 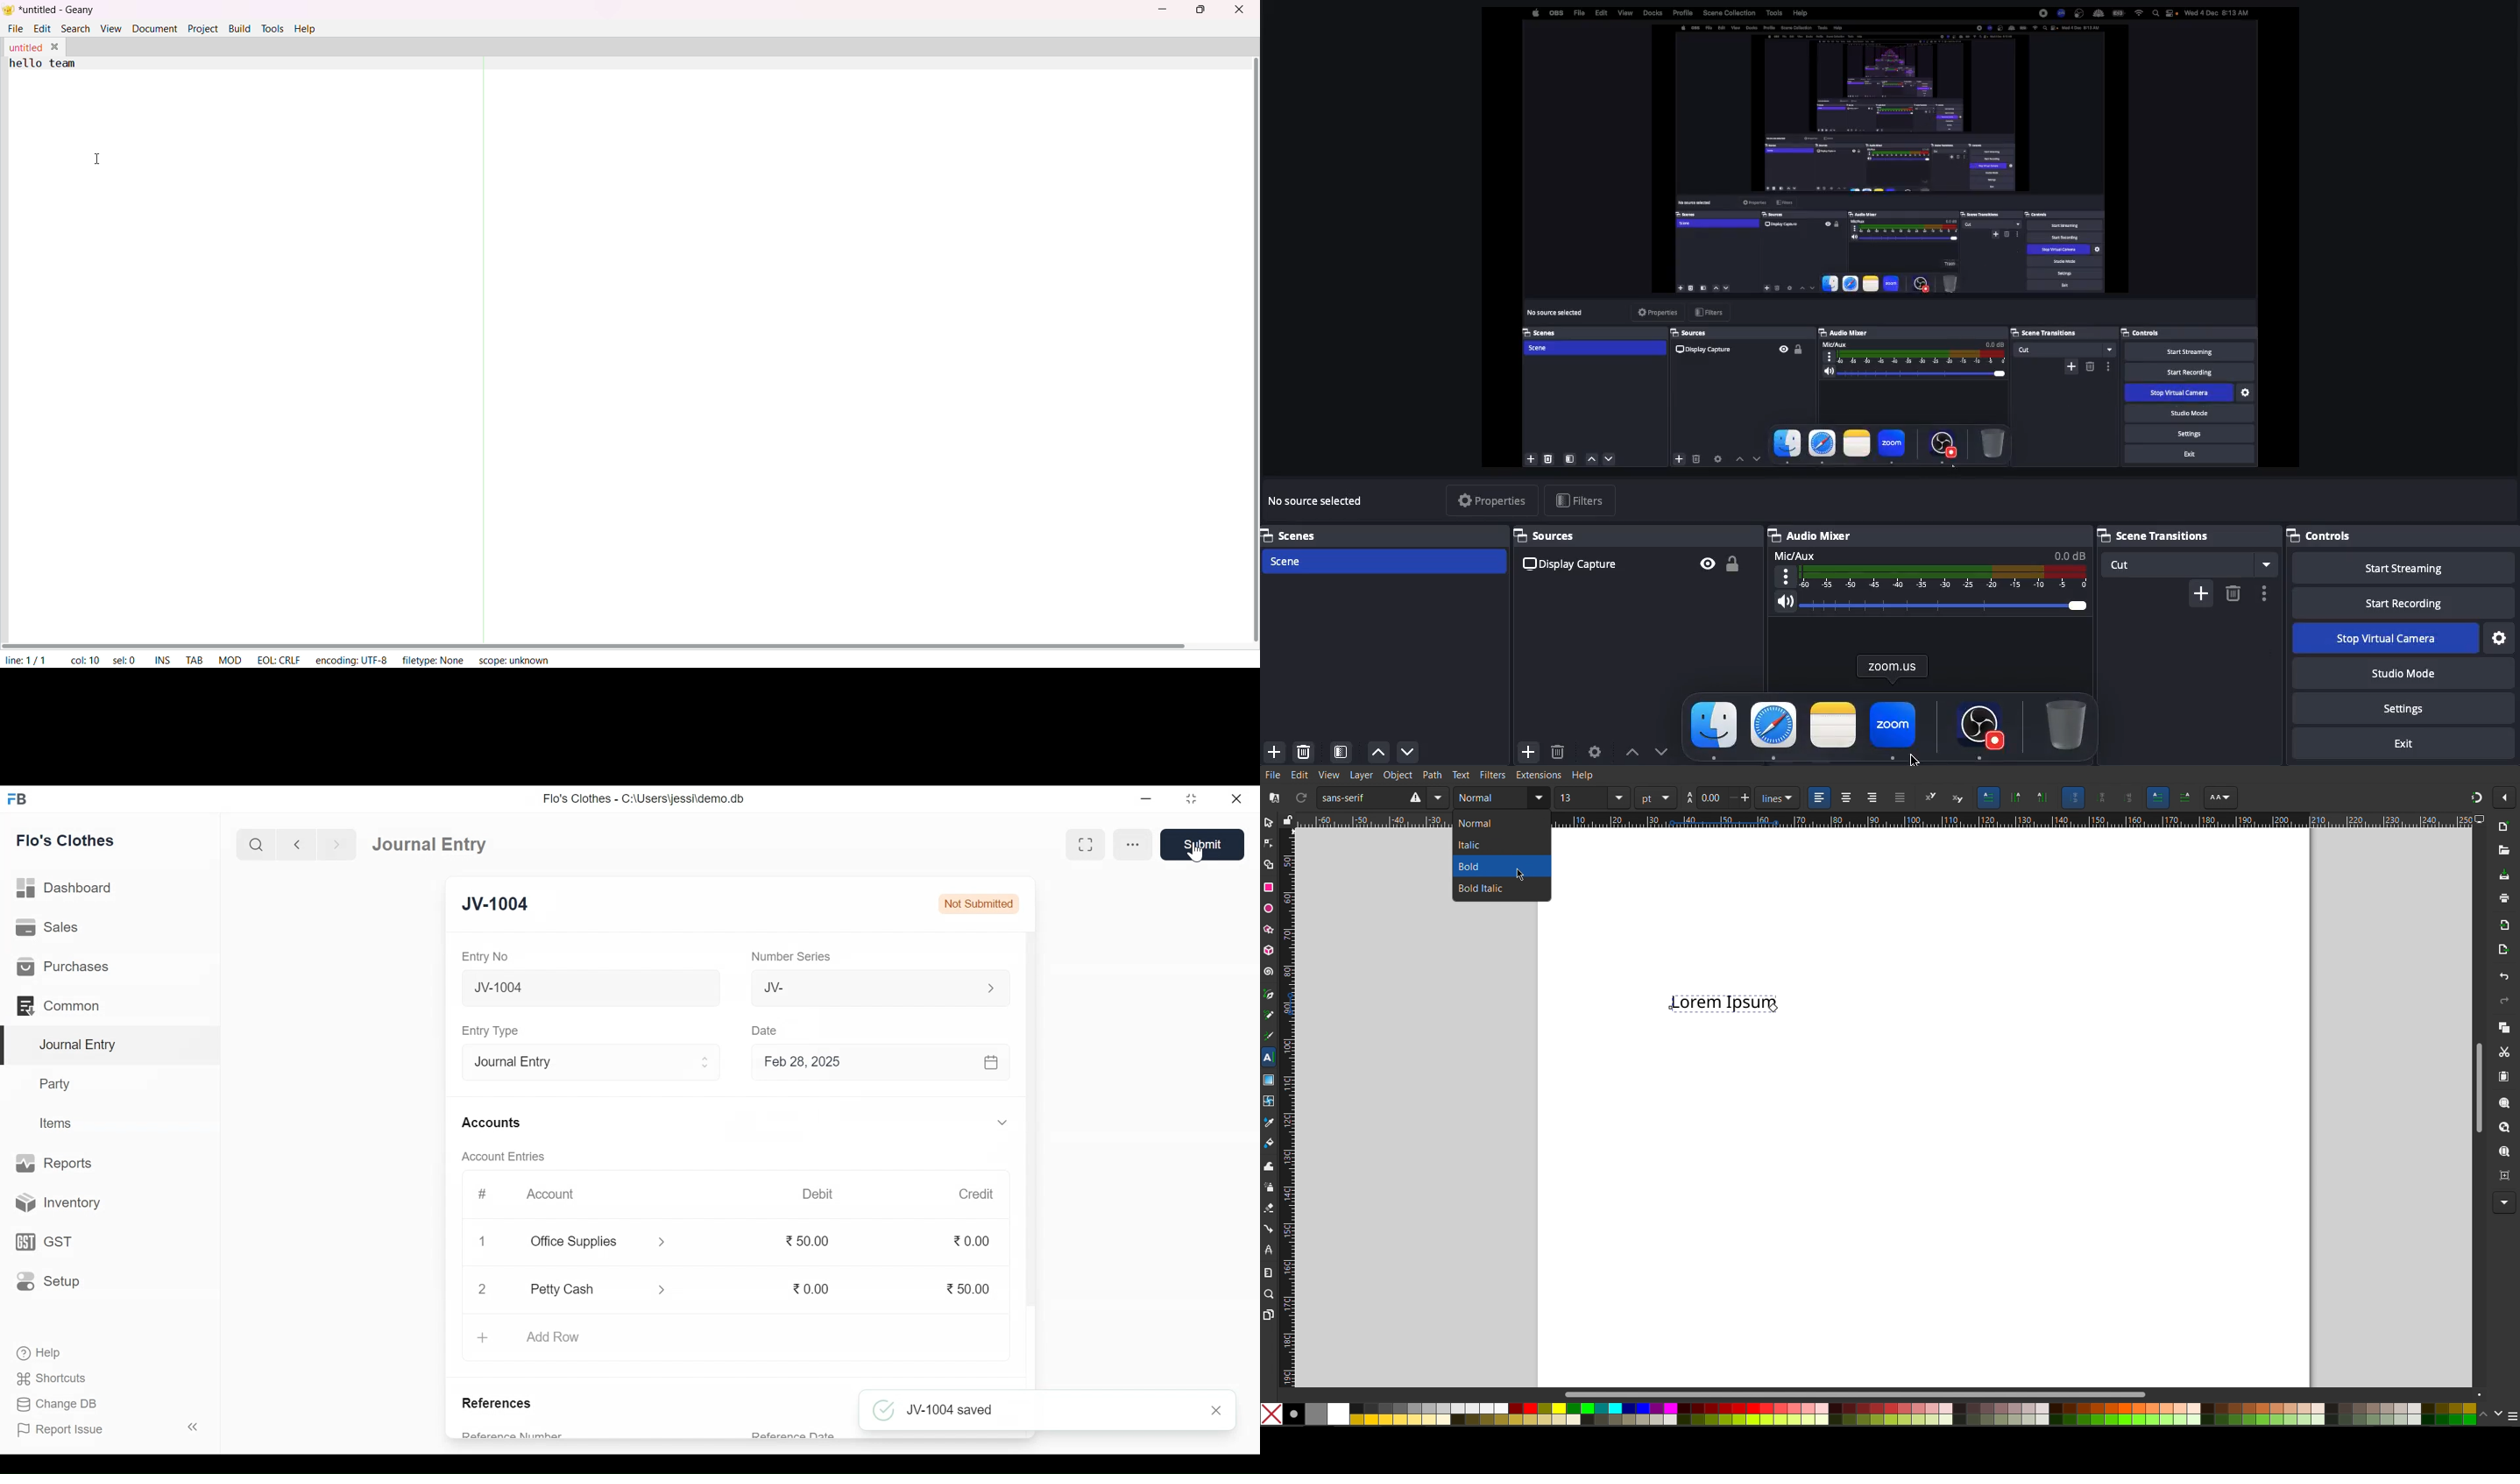 I want to click on Screen, so click(x=1893, y=237).